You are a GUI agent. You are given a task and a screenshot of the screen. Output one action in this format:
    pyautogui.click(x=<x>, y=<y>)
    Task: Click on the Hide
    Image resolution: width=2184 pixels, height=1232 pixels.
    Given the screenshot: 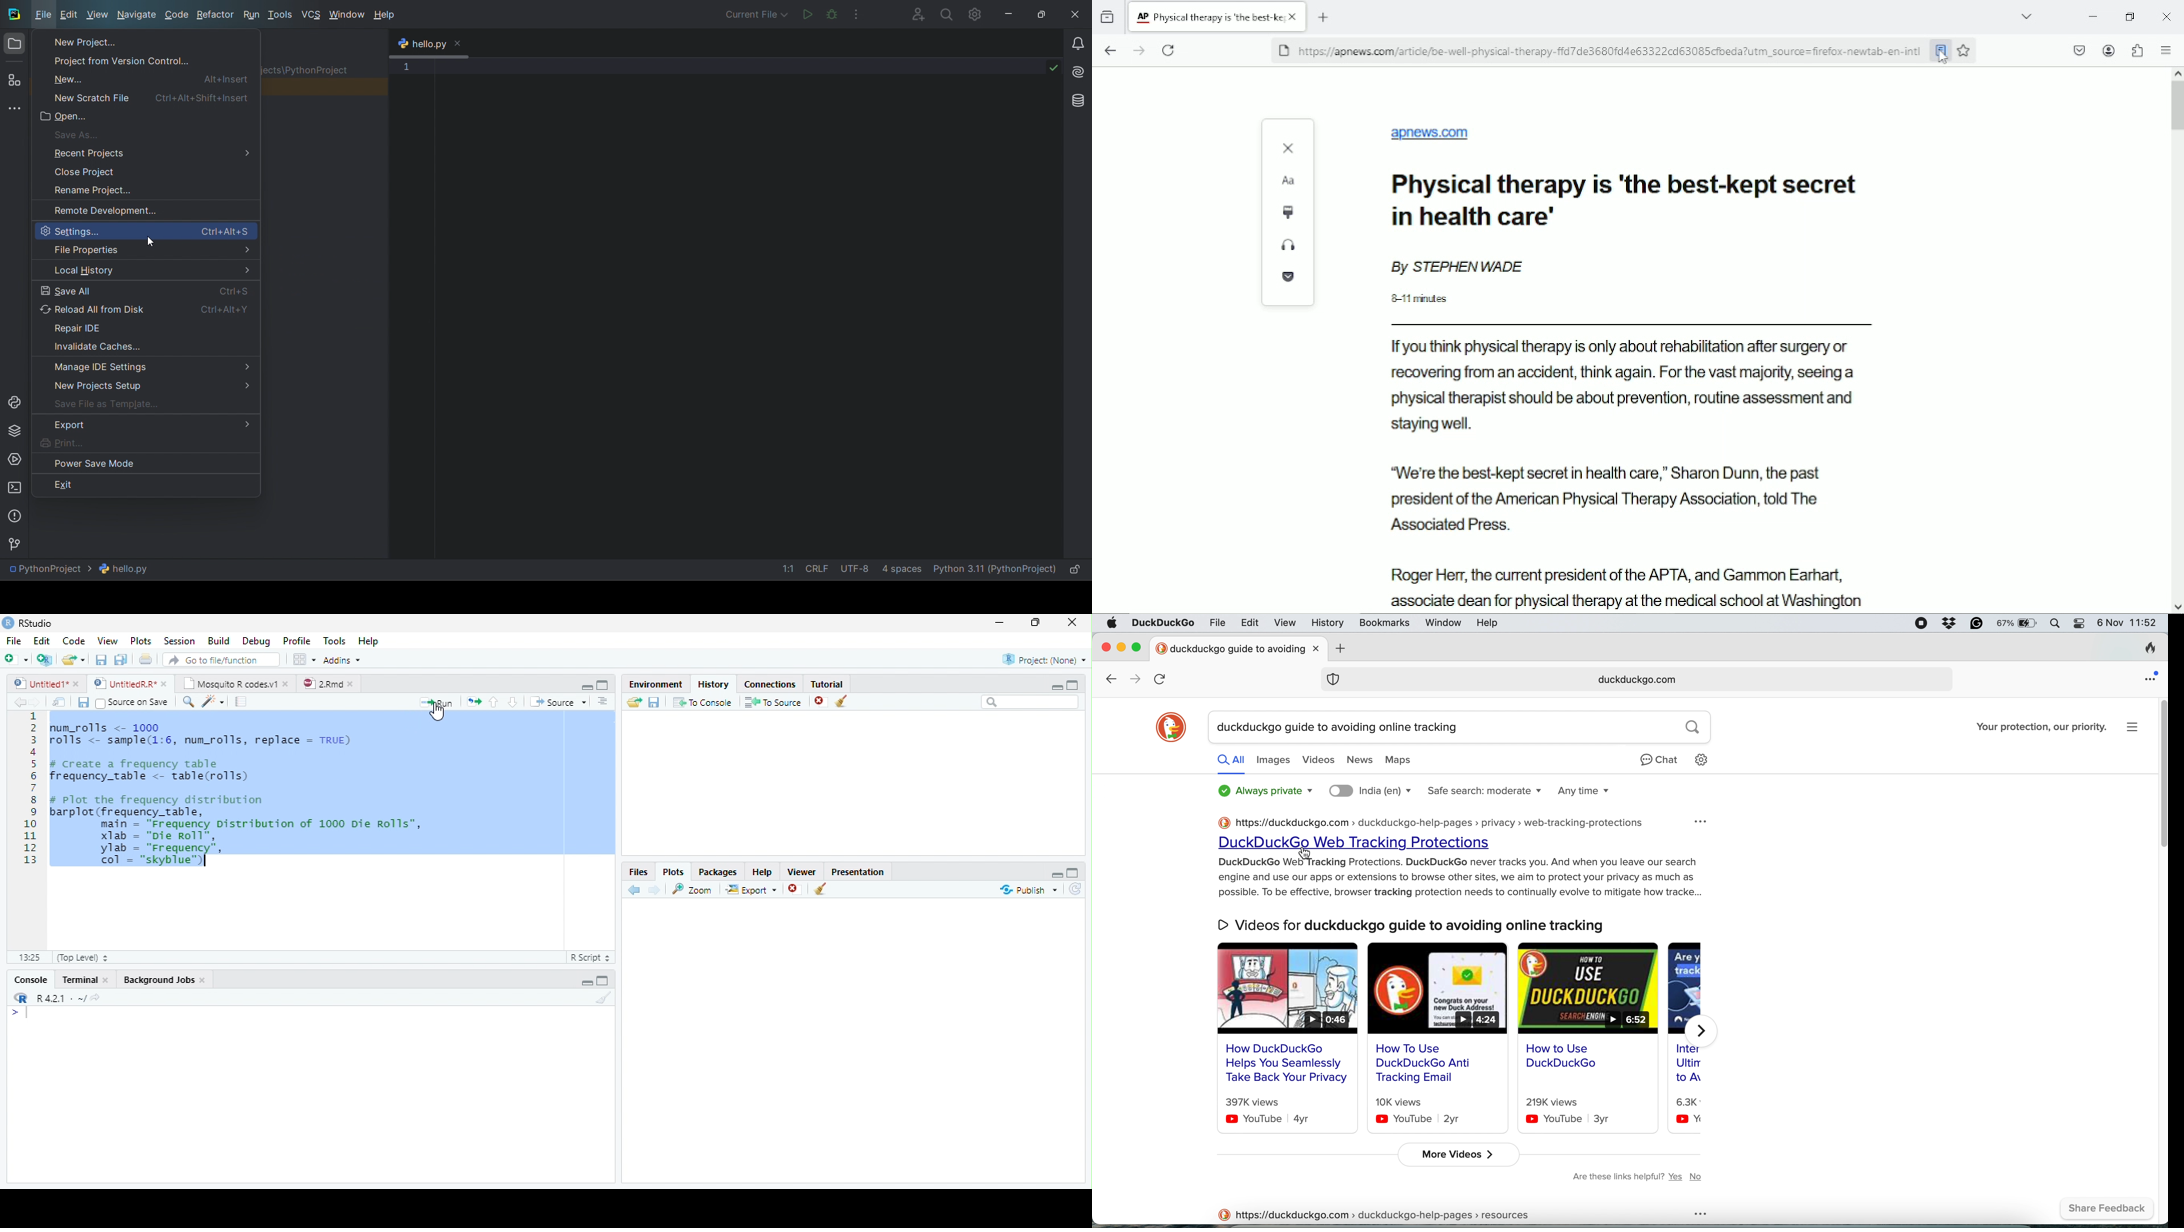 What is the action you would take?
    pyautogui.click(x=584, y=983)
    